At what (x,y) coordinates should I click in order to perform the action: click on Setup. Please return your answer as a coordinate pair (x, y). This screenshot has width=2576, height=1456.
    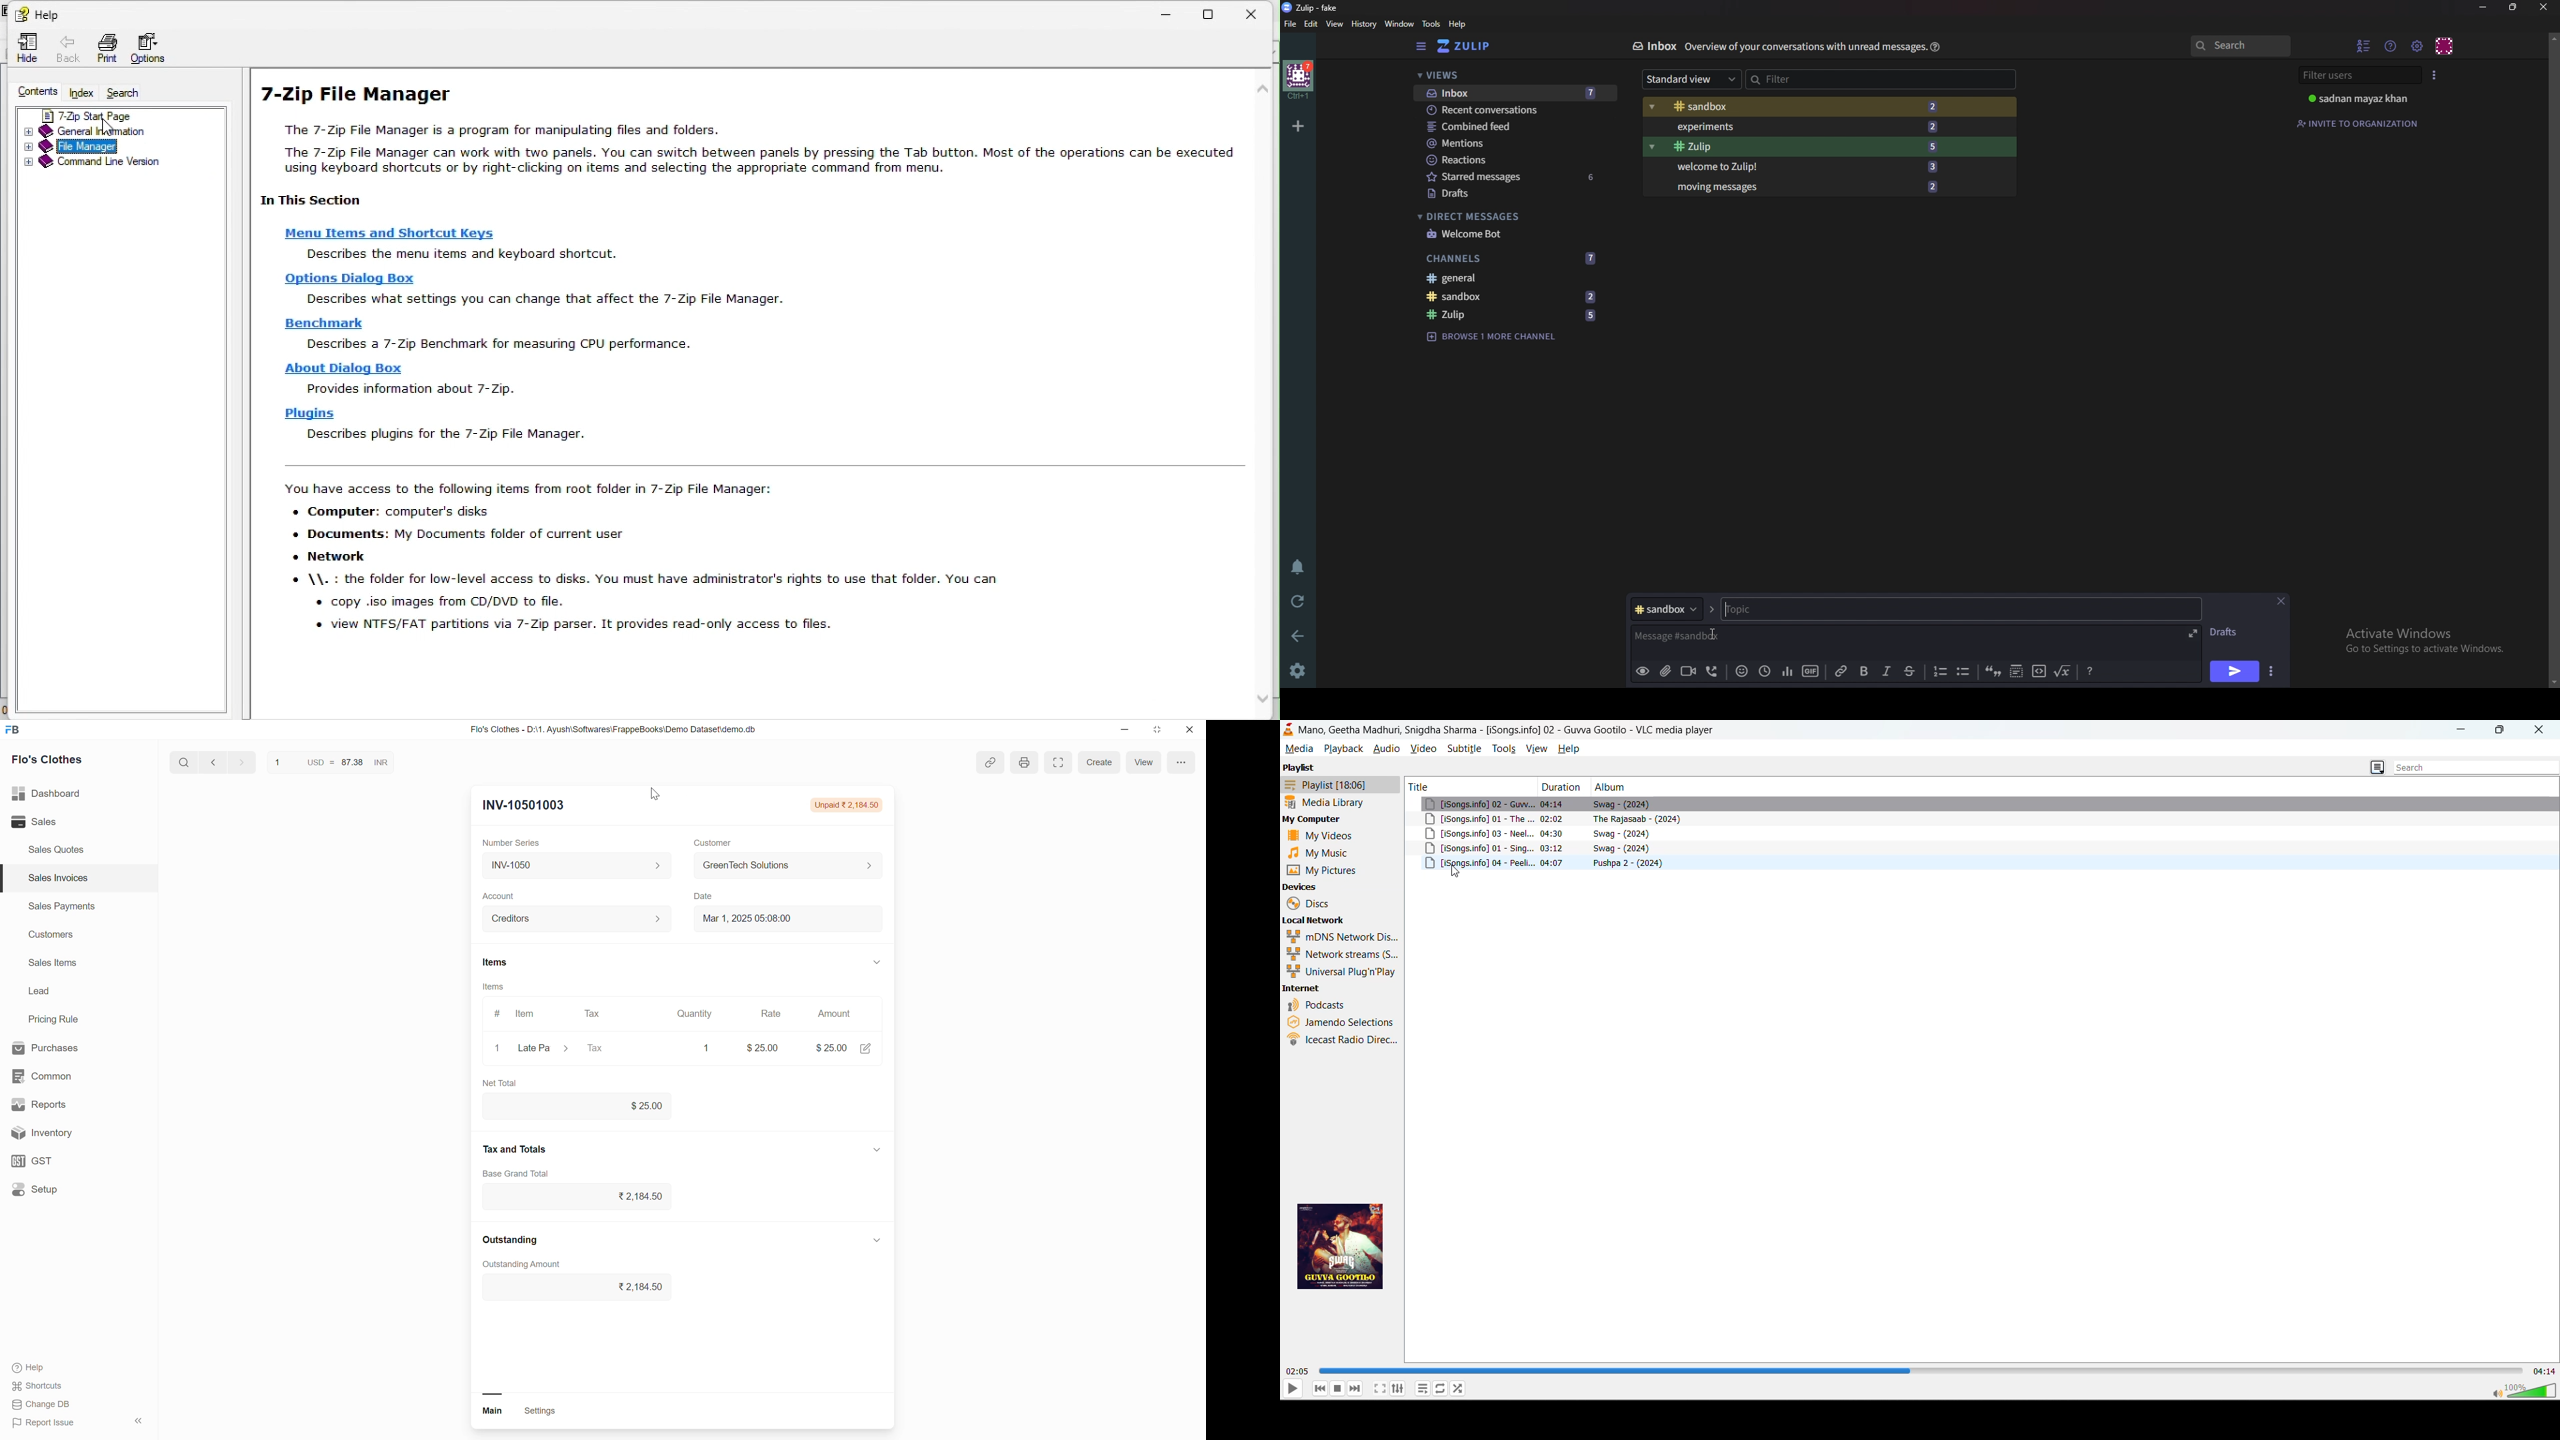
    Looking at the image, I should click on (70, 1193).